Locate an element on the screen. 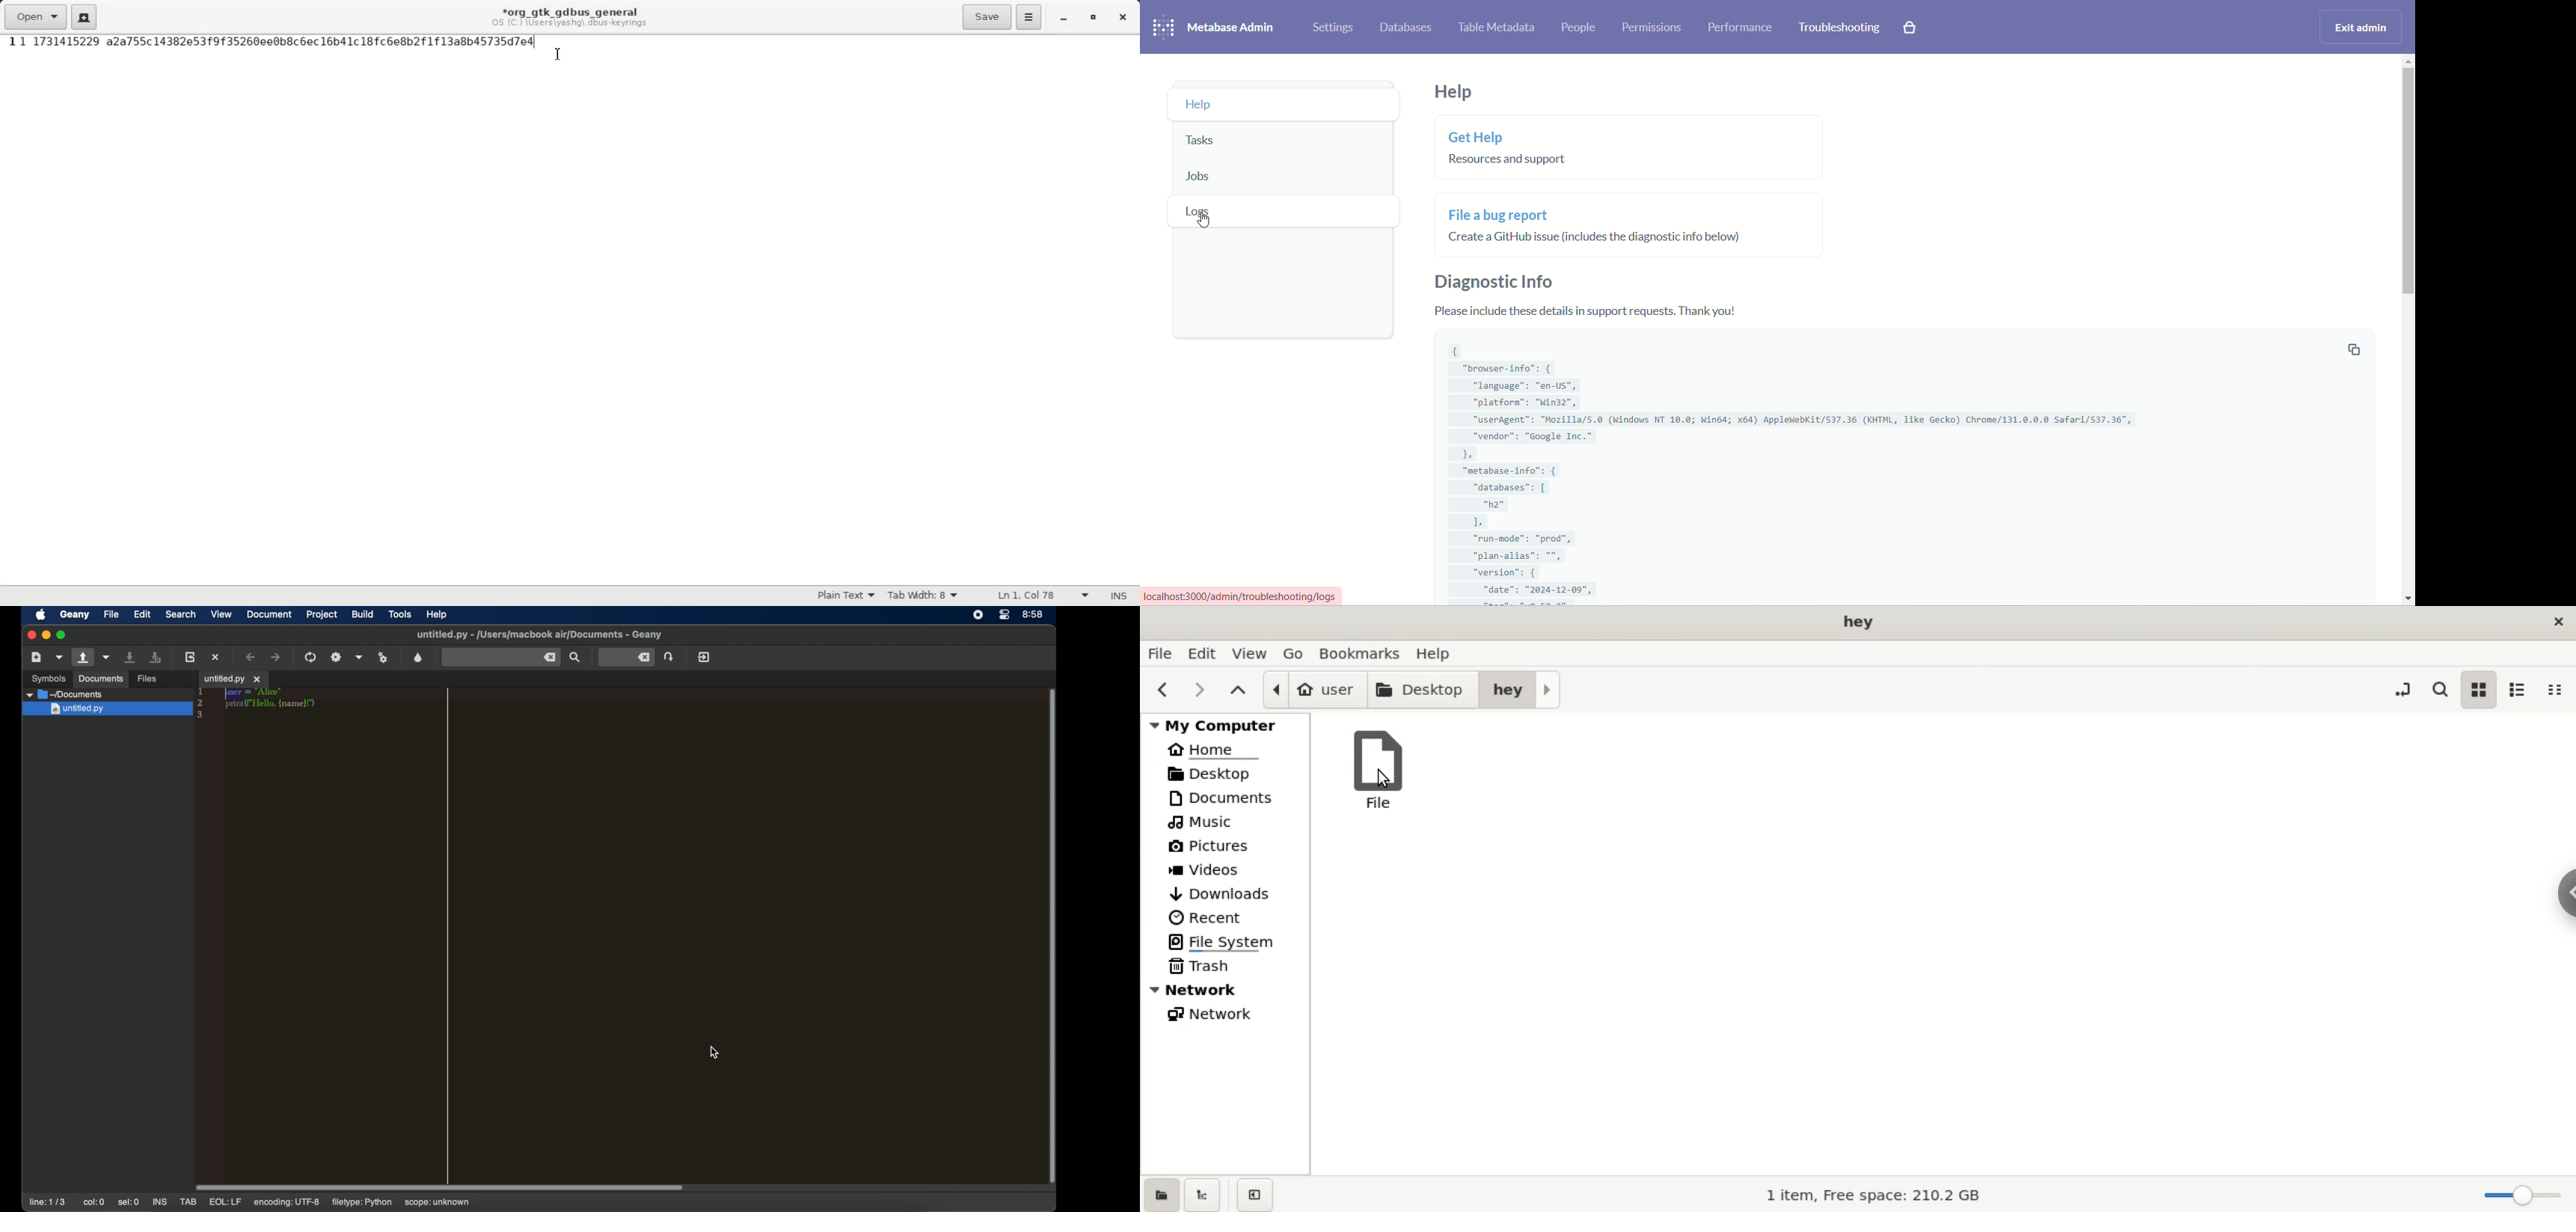 This screenshot has height=1232, width=2576. open current file is located at coordinates (107, 657).